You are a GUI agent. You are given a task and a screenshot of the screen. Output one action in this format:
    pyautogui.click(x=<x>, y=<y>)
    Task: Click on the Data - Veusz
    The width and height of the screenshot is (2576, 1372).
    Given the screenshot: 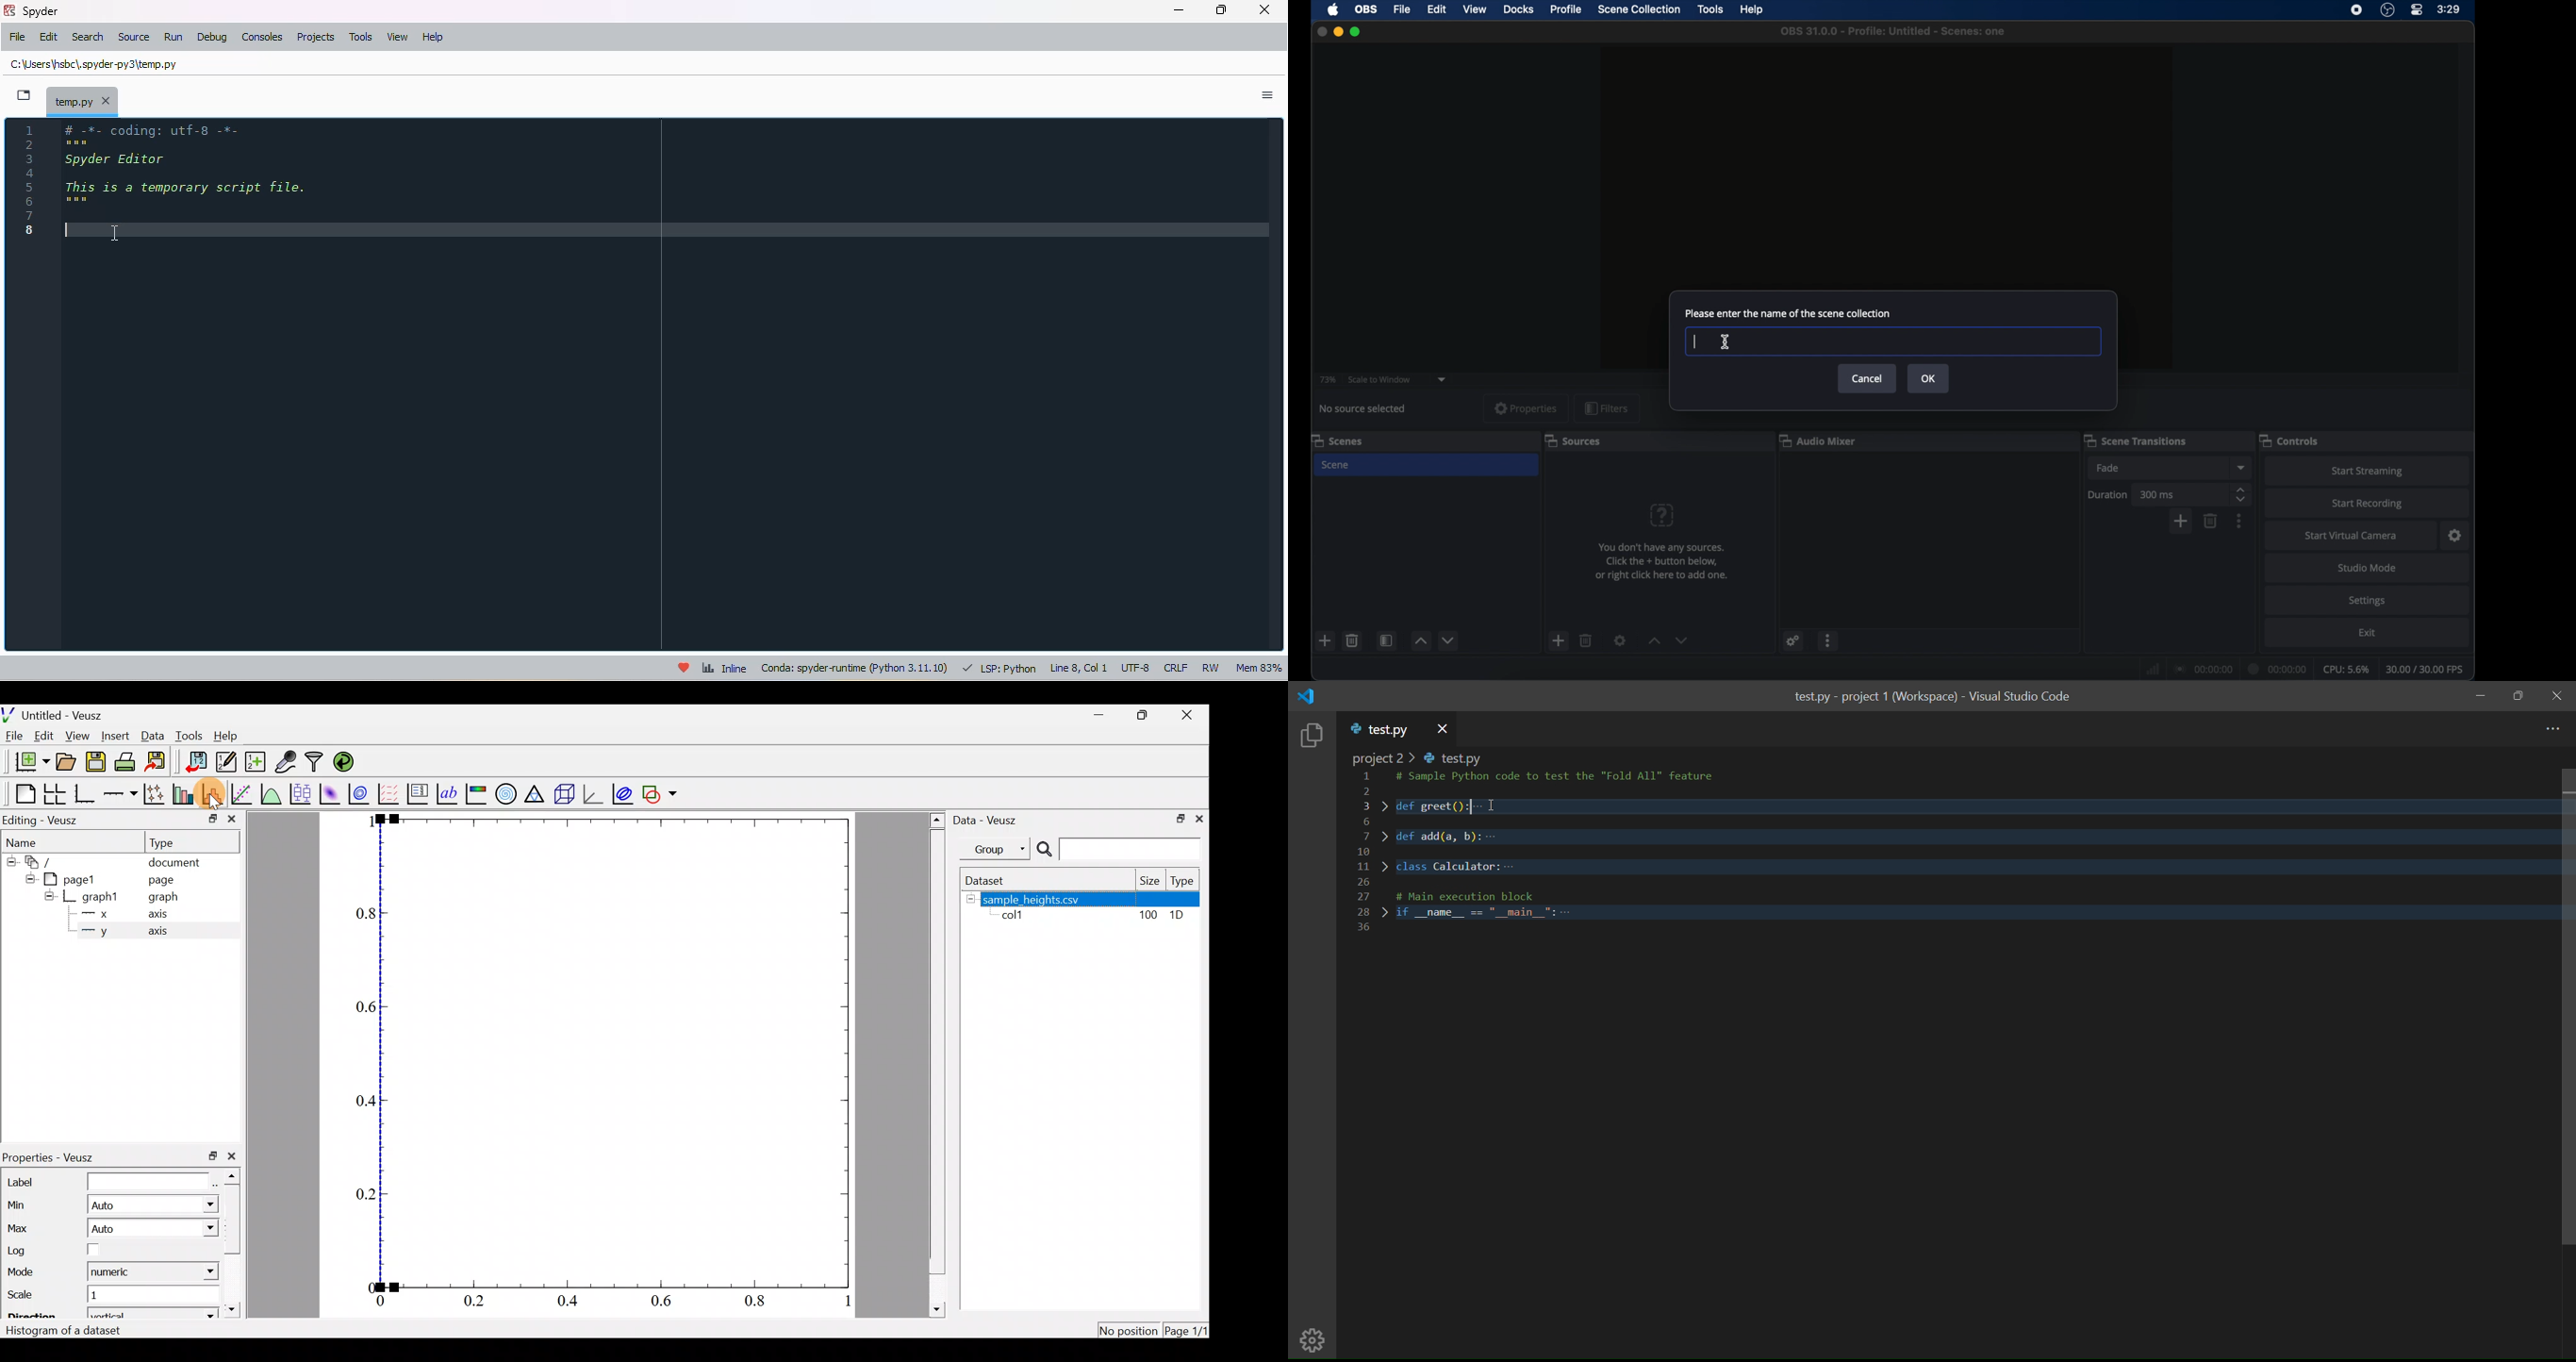 What is the action you would take?
    pyautogui.click(x=990, y=821)
    